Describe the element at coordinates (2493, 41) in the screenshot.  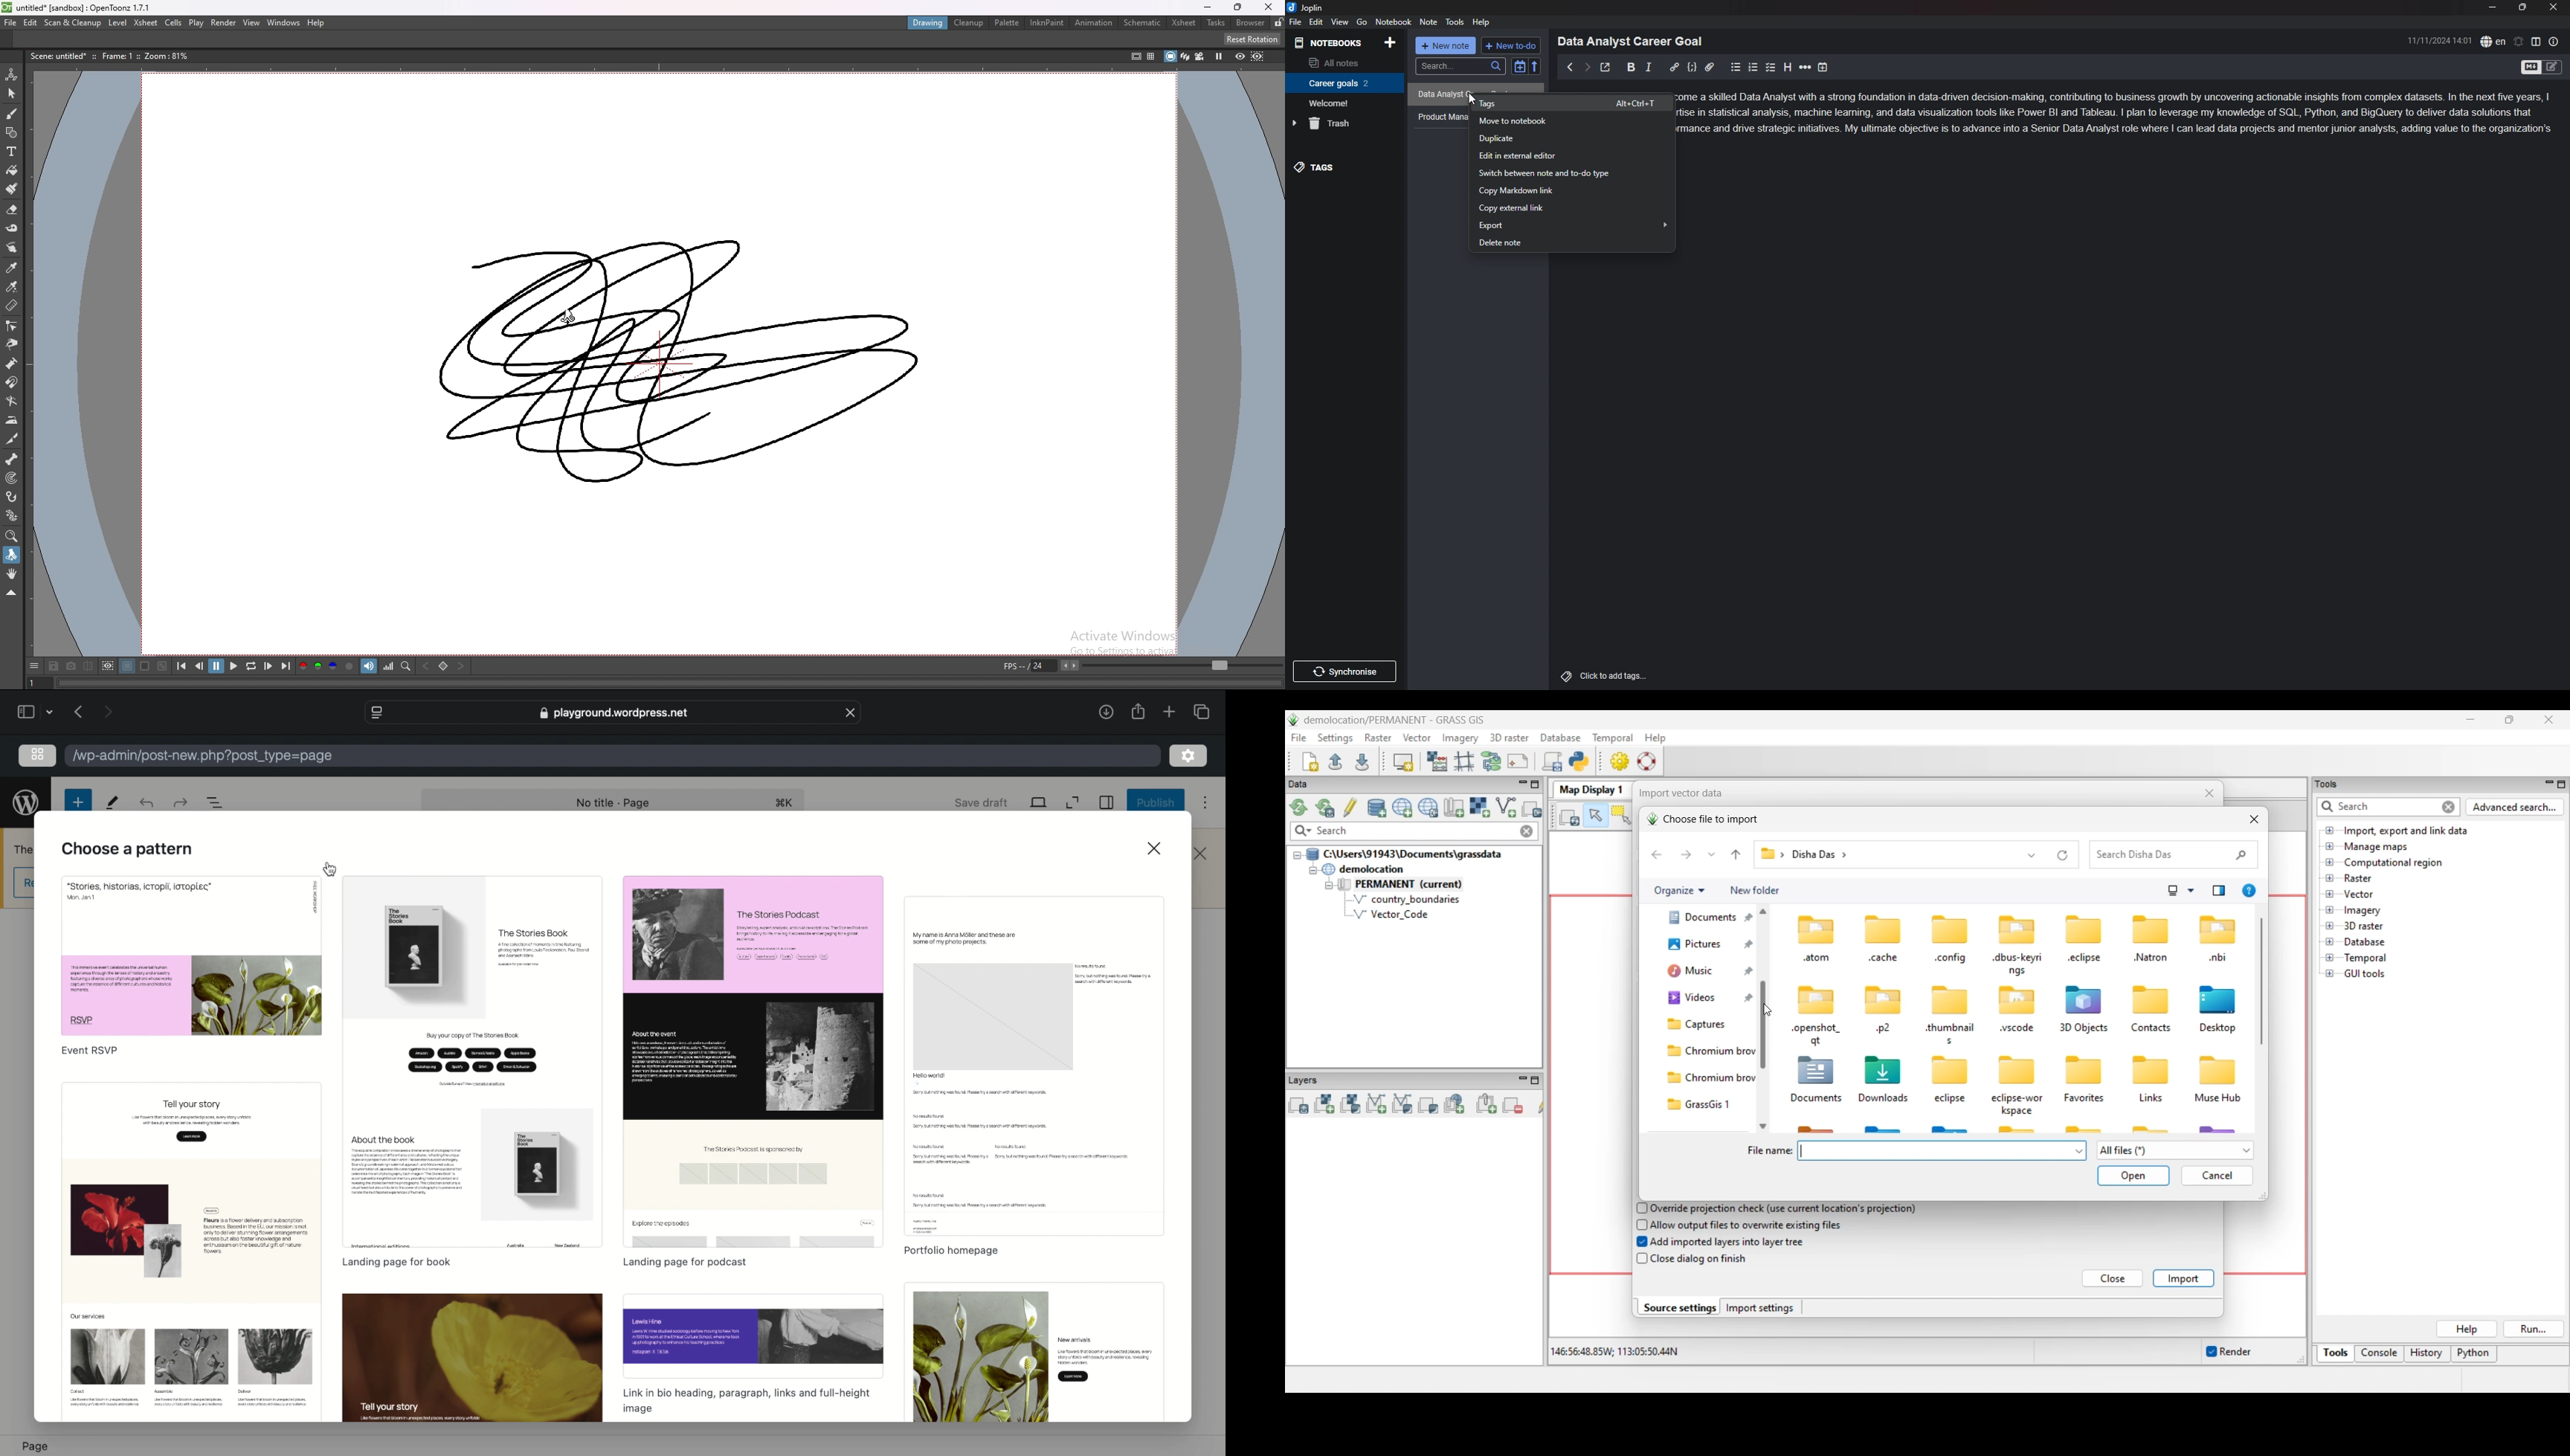
I see `spell check` at that location.